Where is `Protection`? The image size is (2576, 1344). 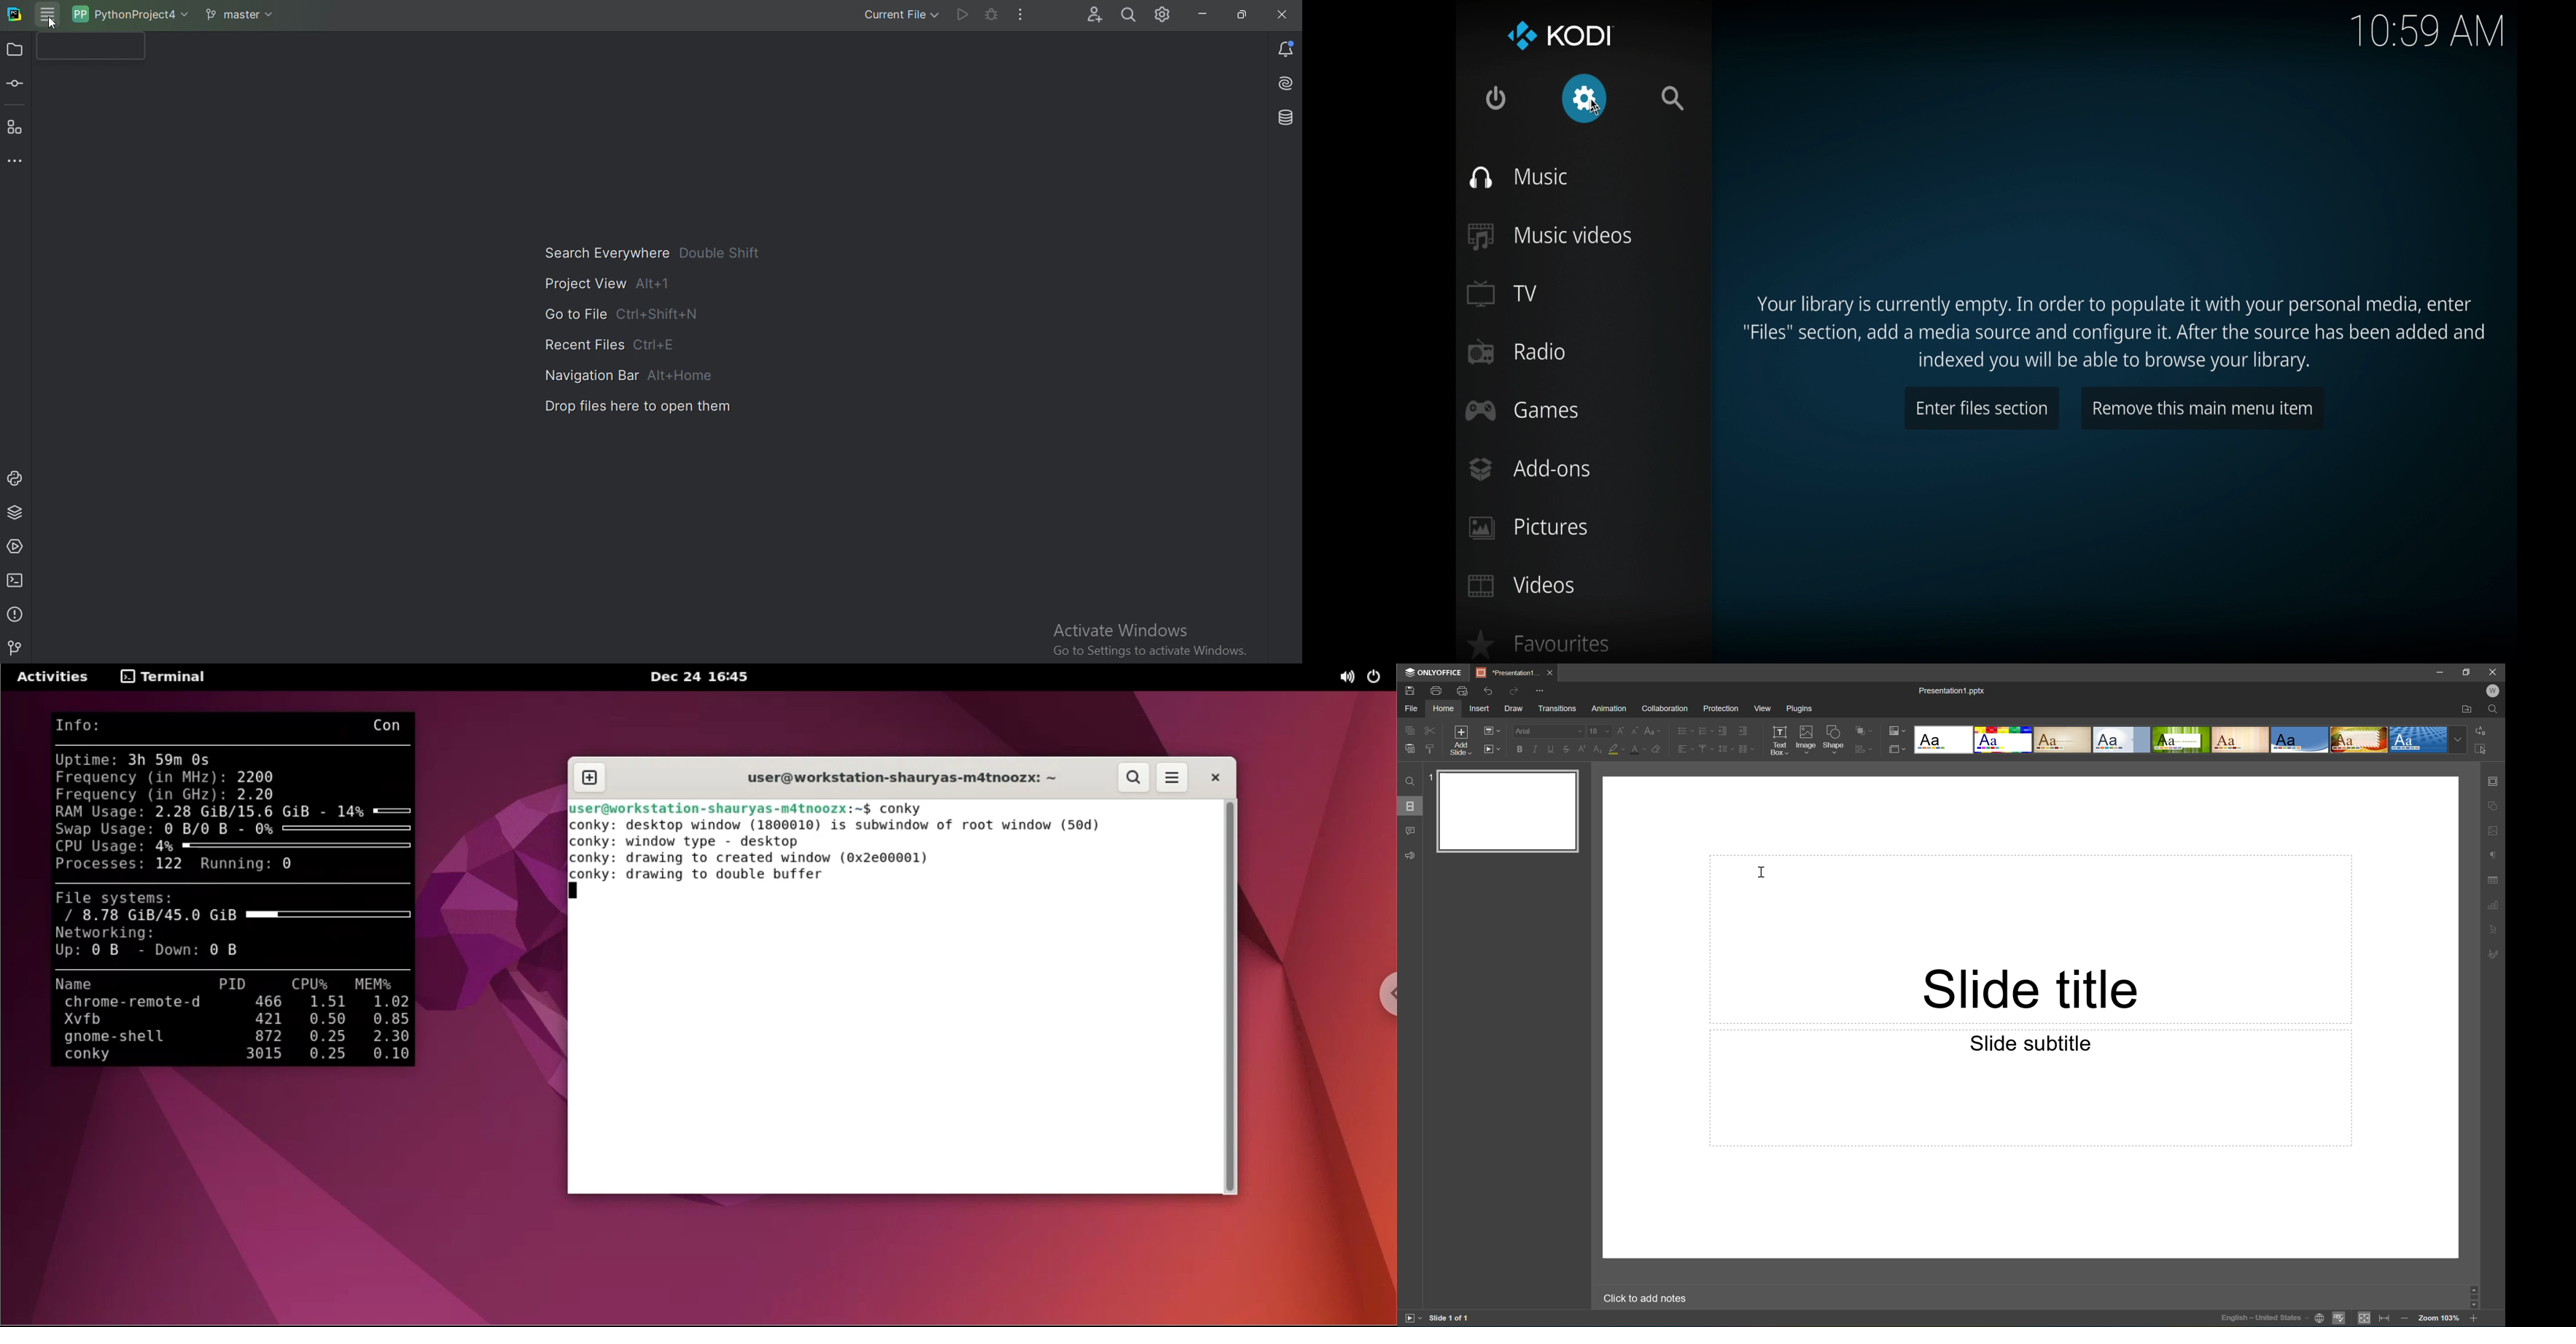
Protection is located at coordinates (1721, 708).